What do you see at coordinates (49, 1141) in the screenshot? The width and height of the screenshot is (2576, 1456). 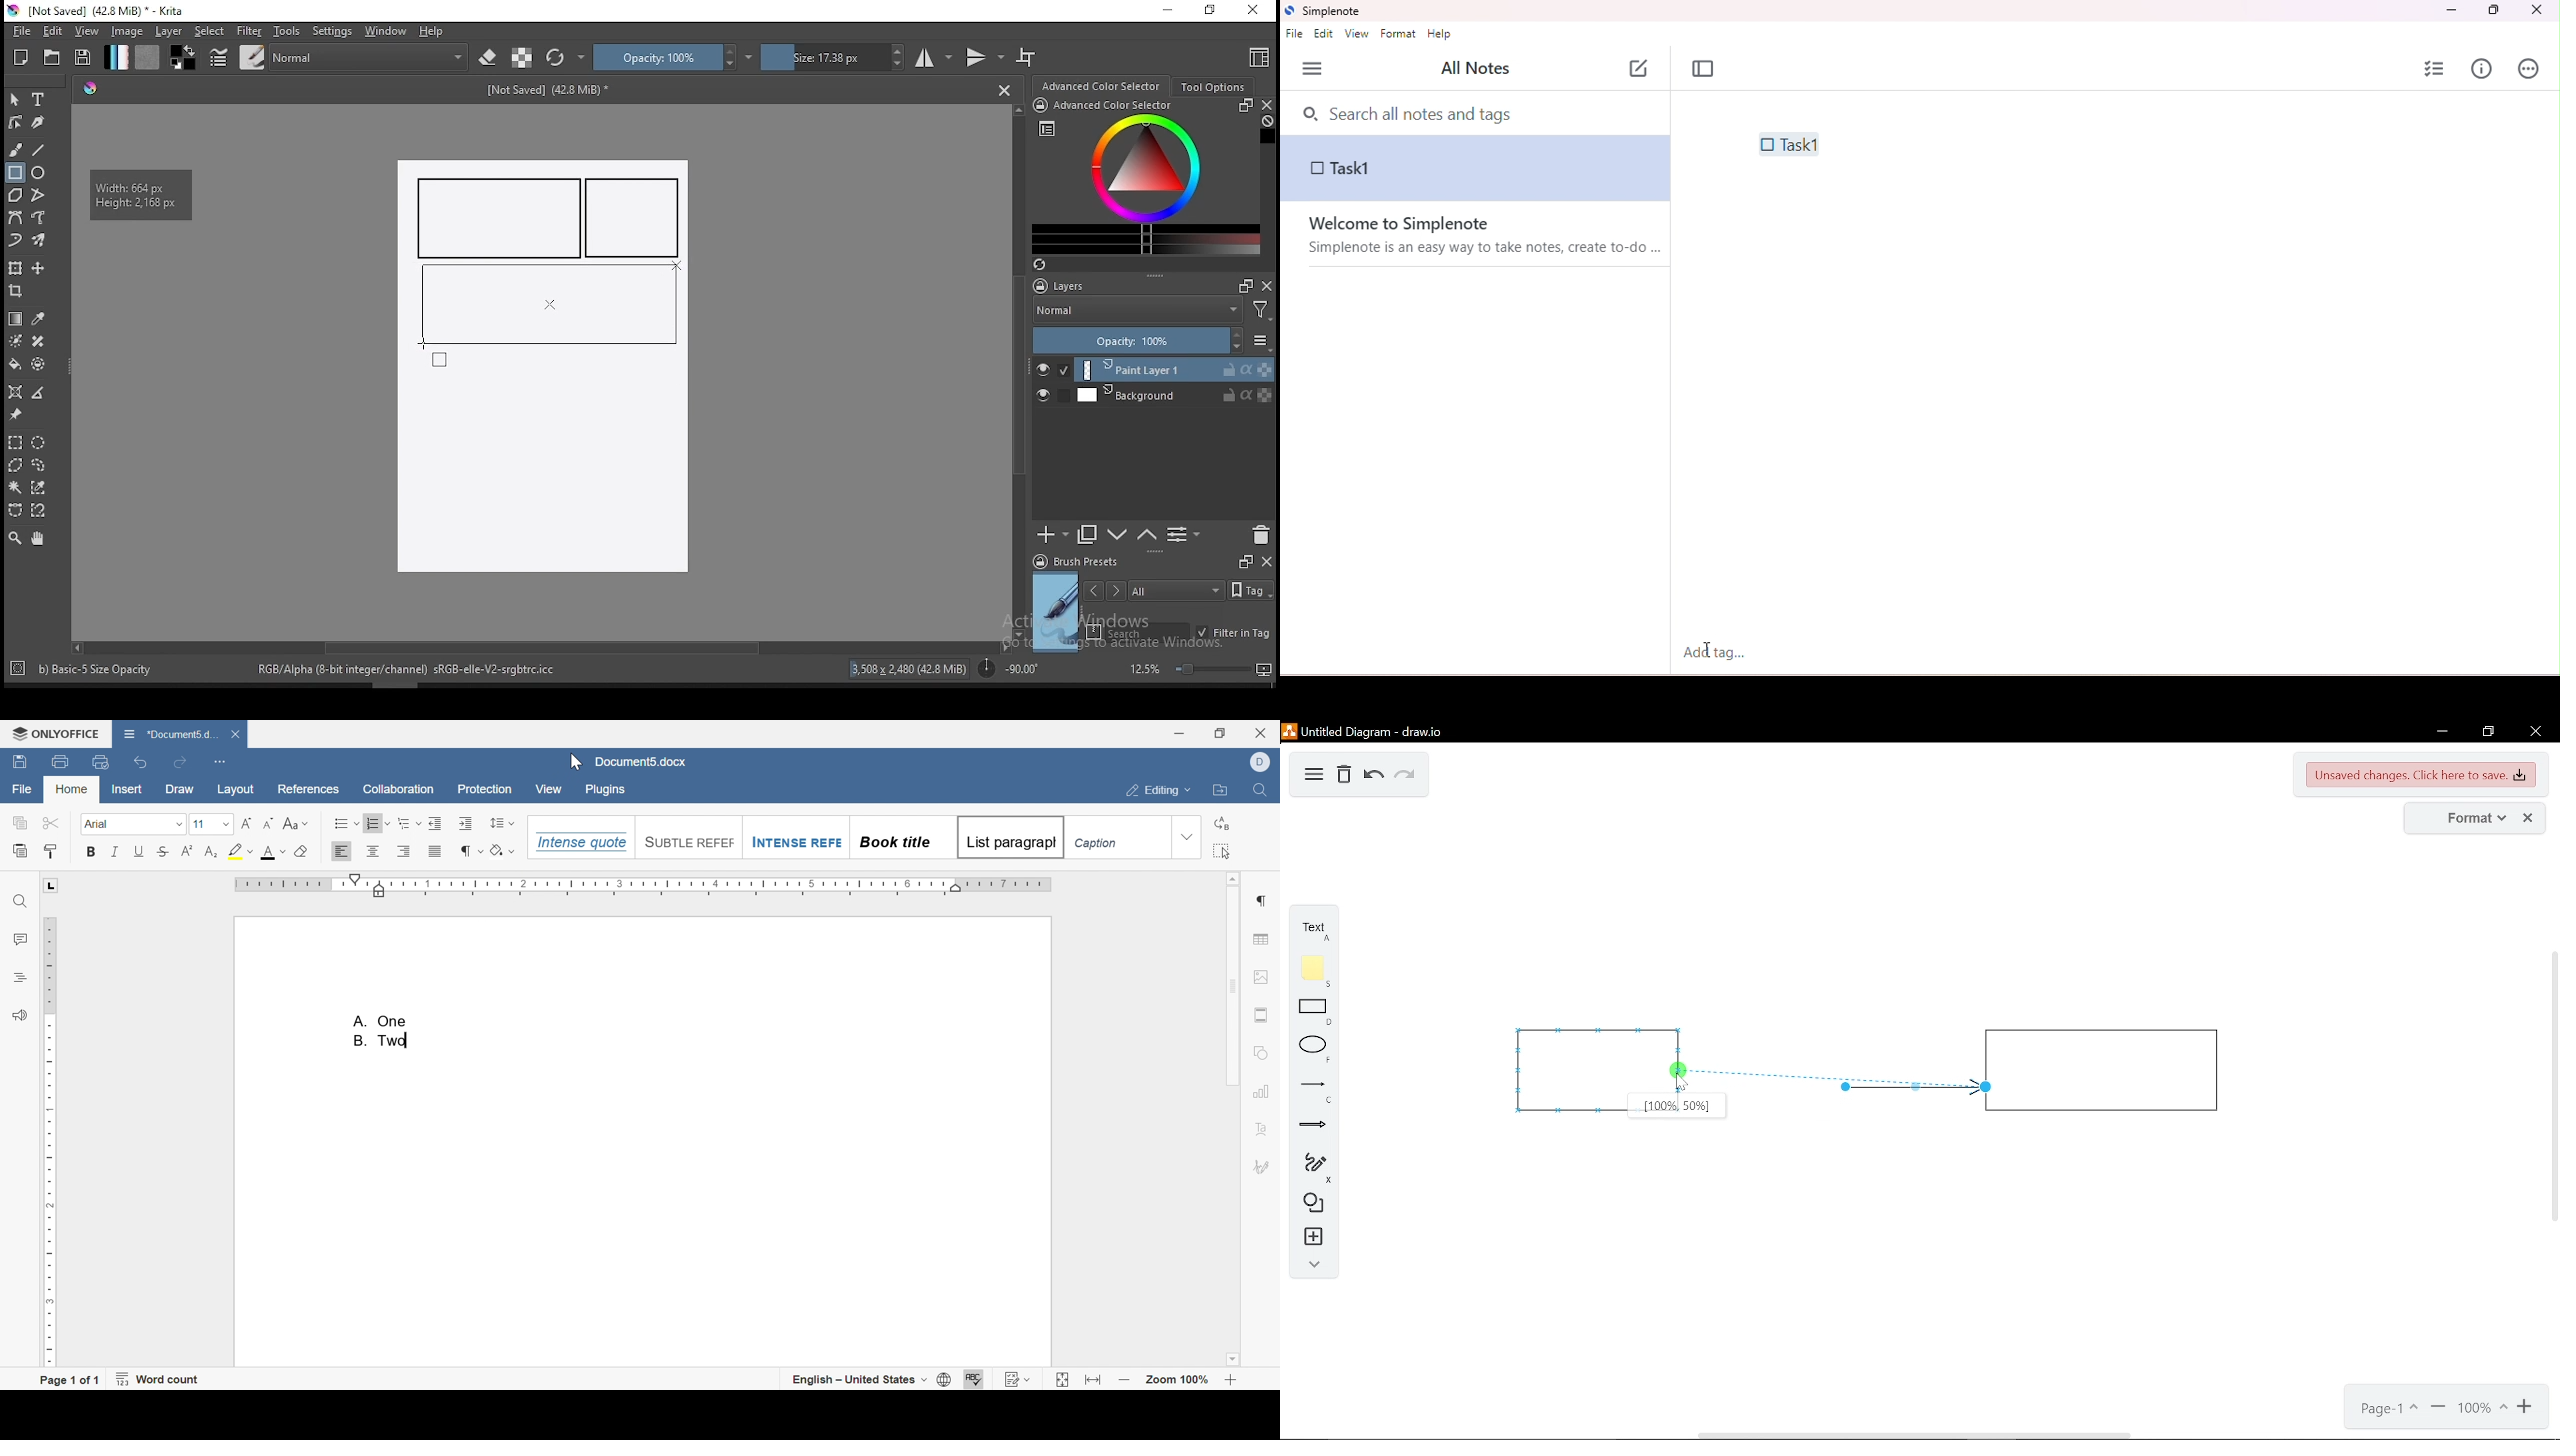 I see `ruler` at bounding box center [49, 1141].